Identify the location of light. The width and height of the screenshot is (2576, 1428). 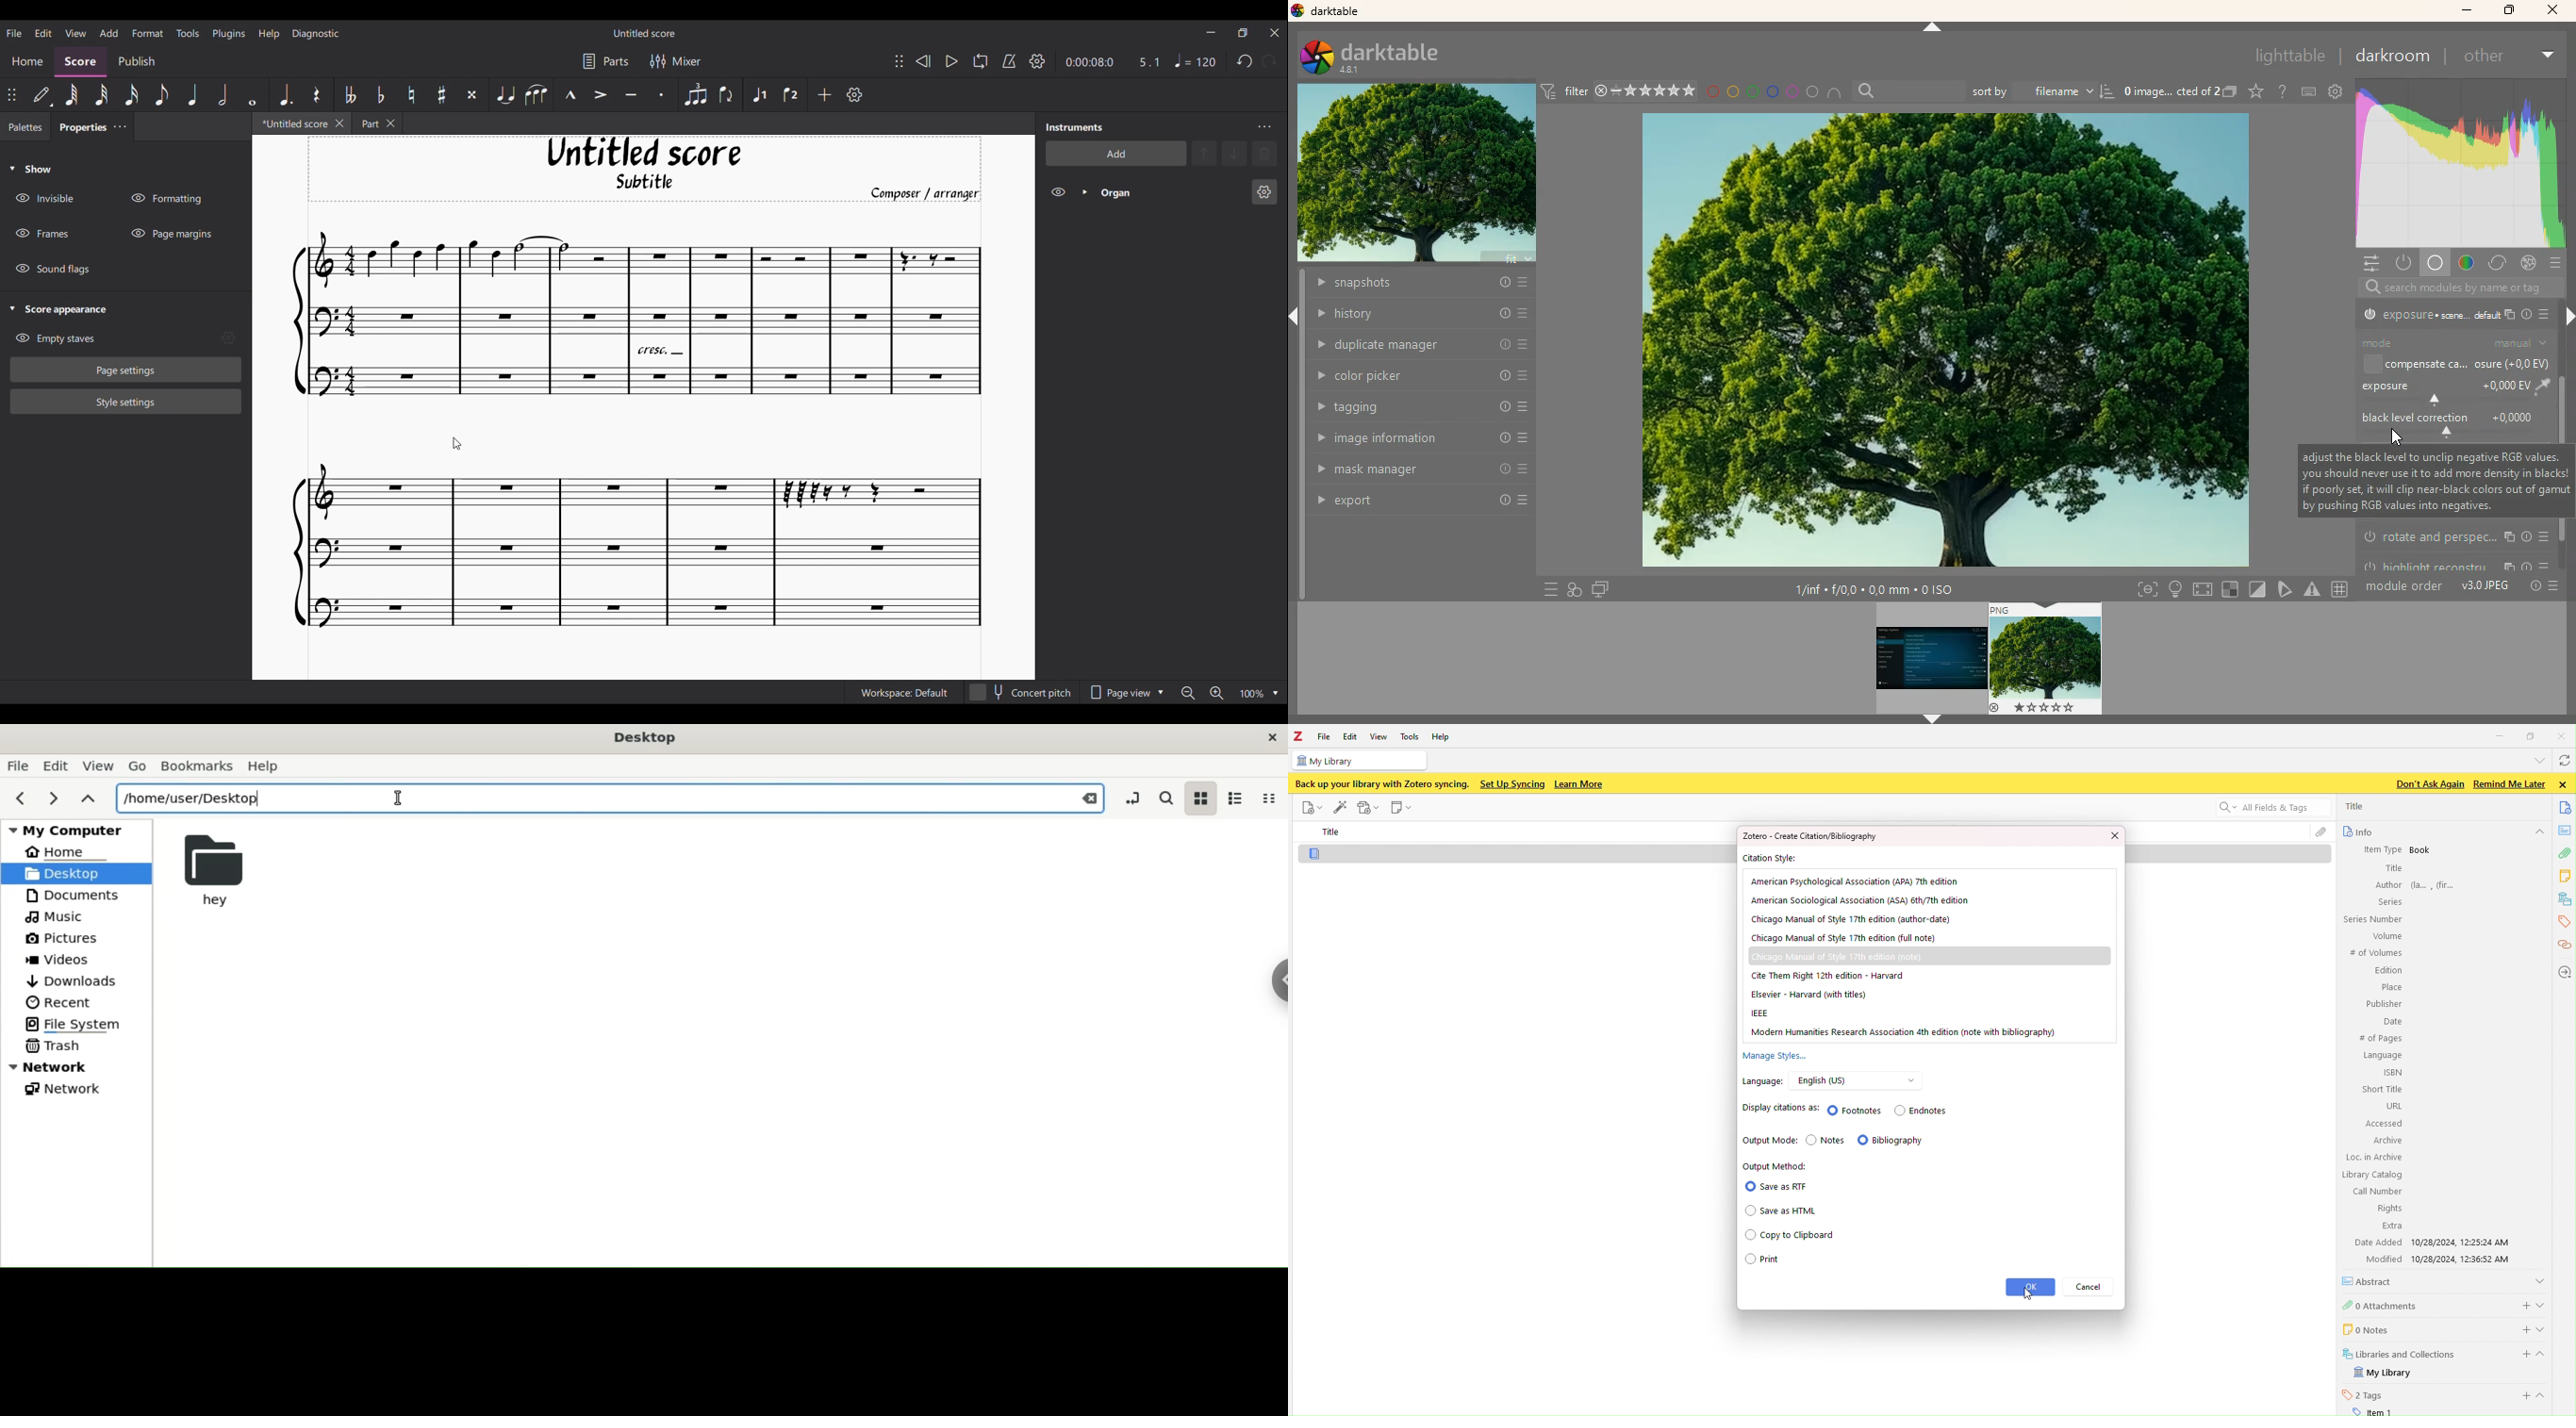
(2177, 590).